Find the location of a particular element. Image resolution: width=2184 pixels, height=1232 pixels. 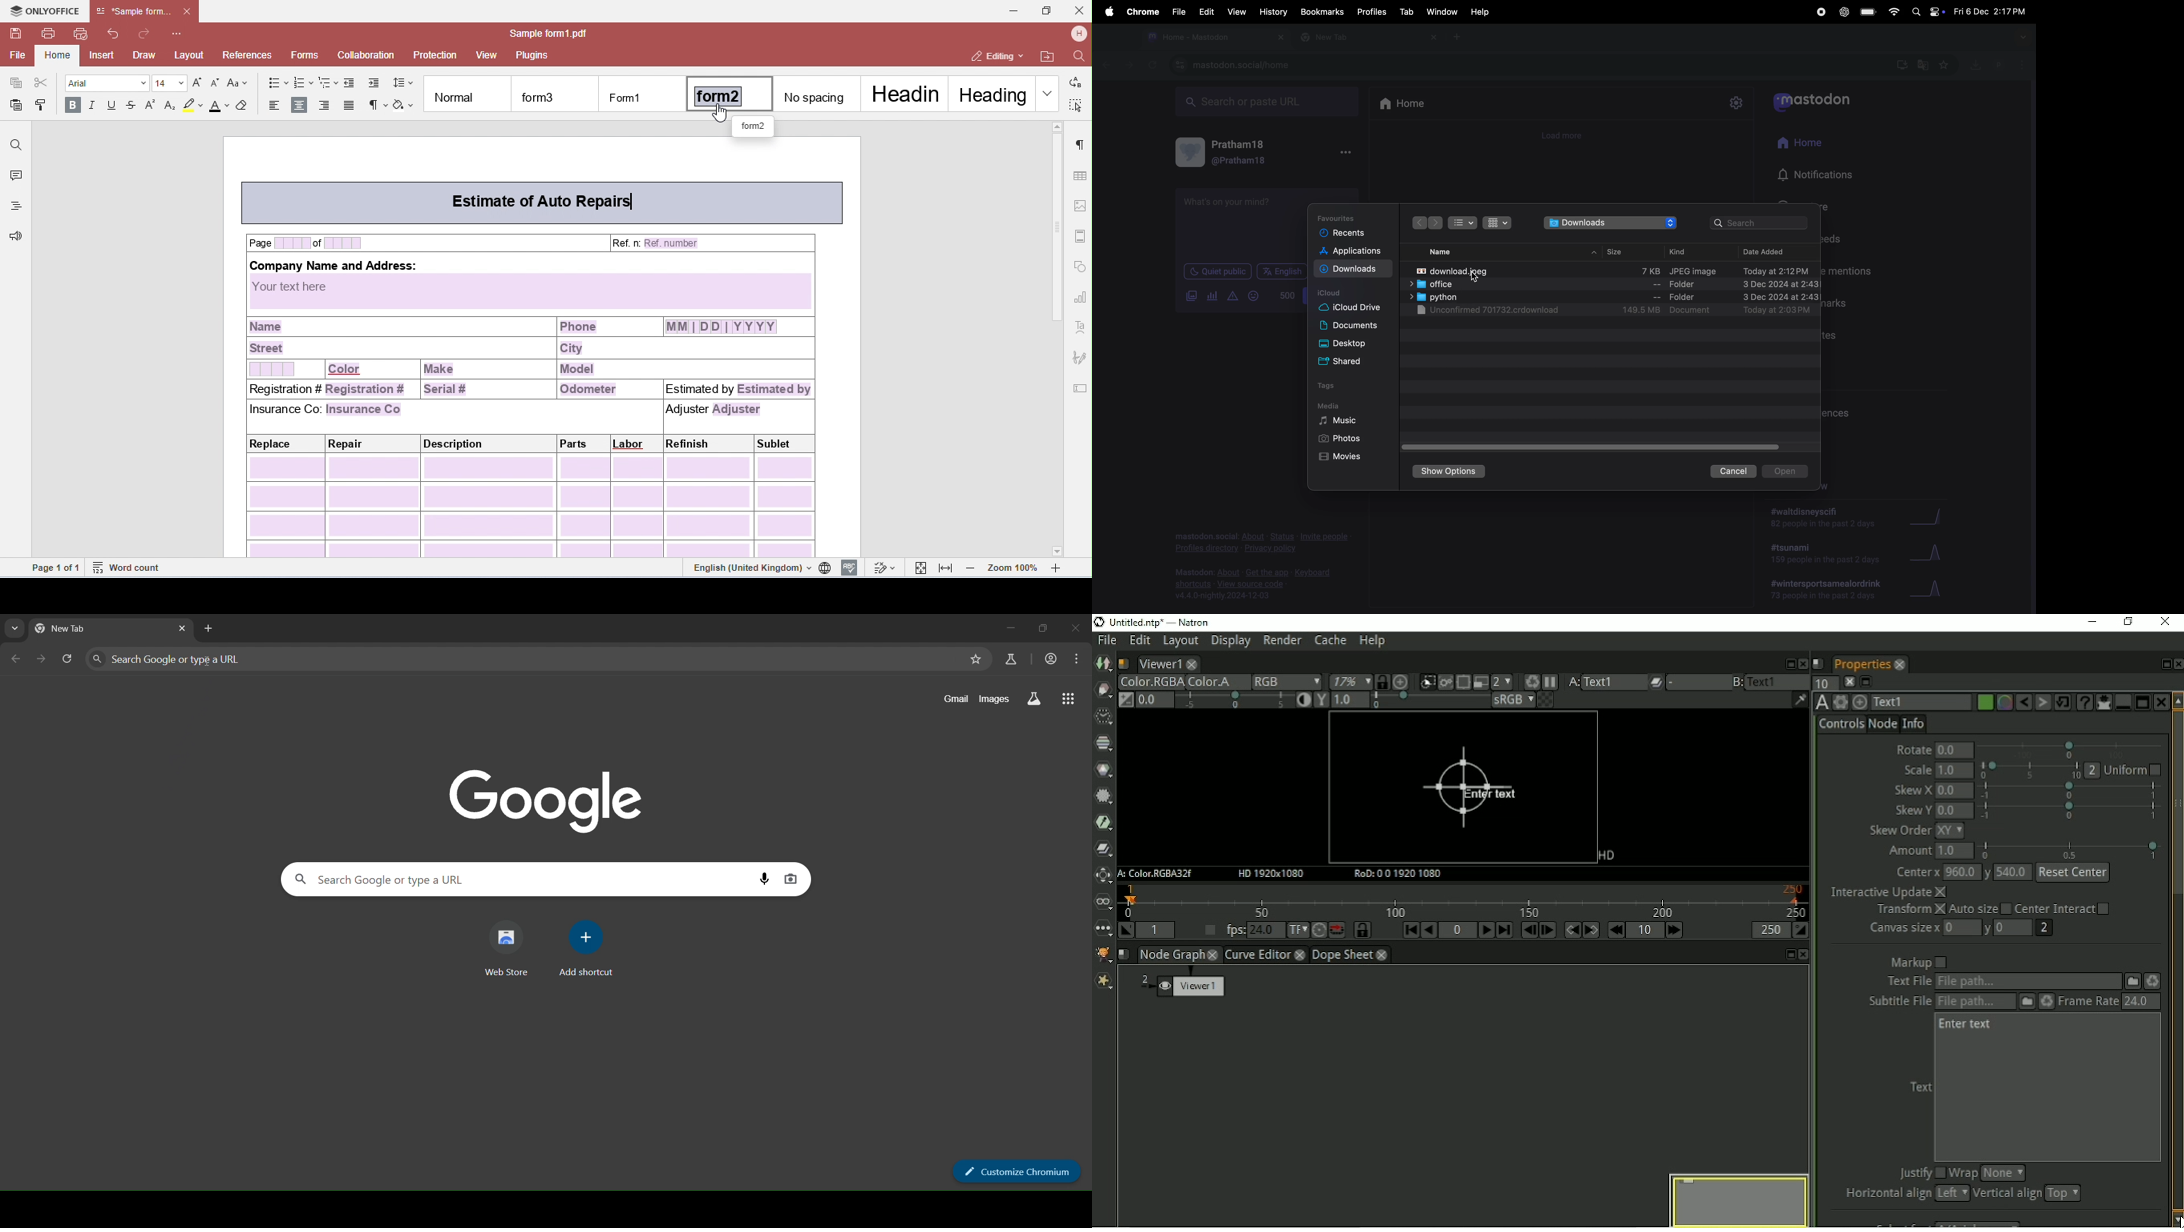

HD is located at coordinates (1604, 856).